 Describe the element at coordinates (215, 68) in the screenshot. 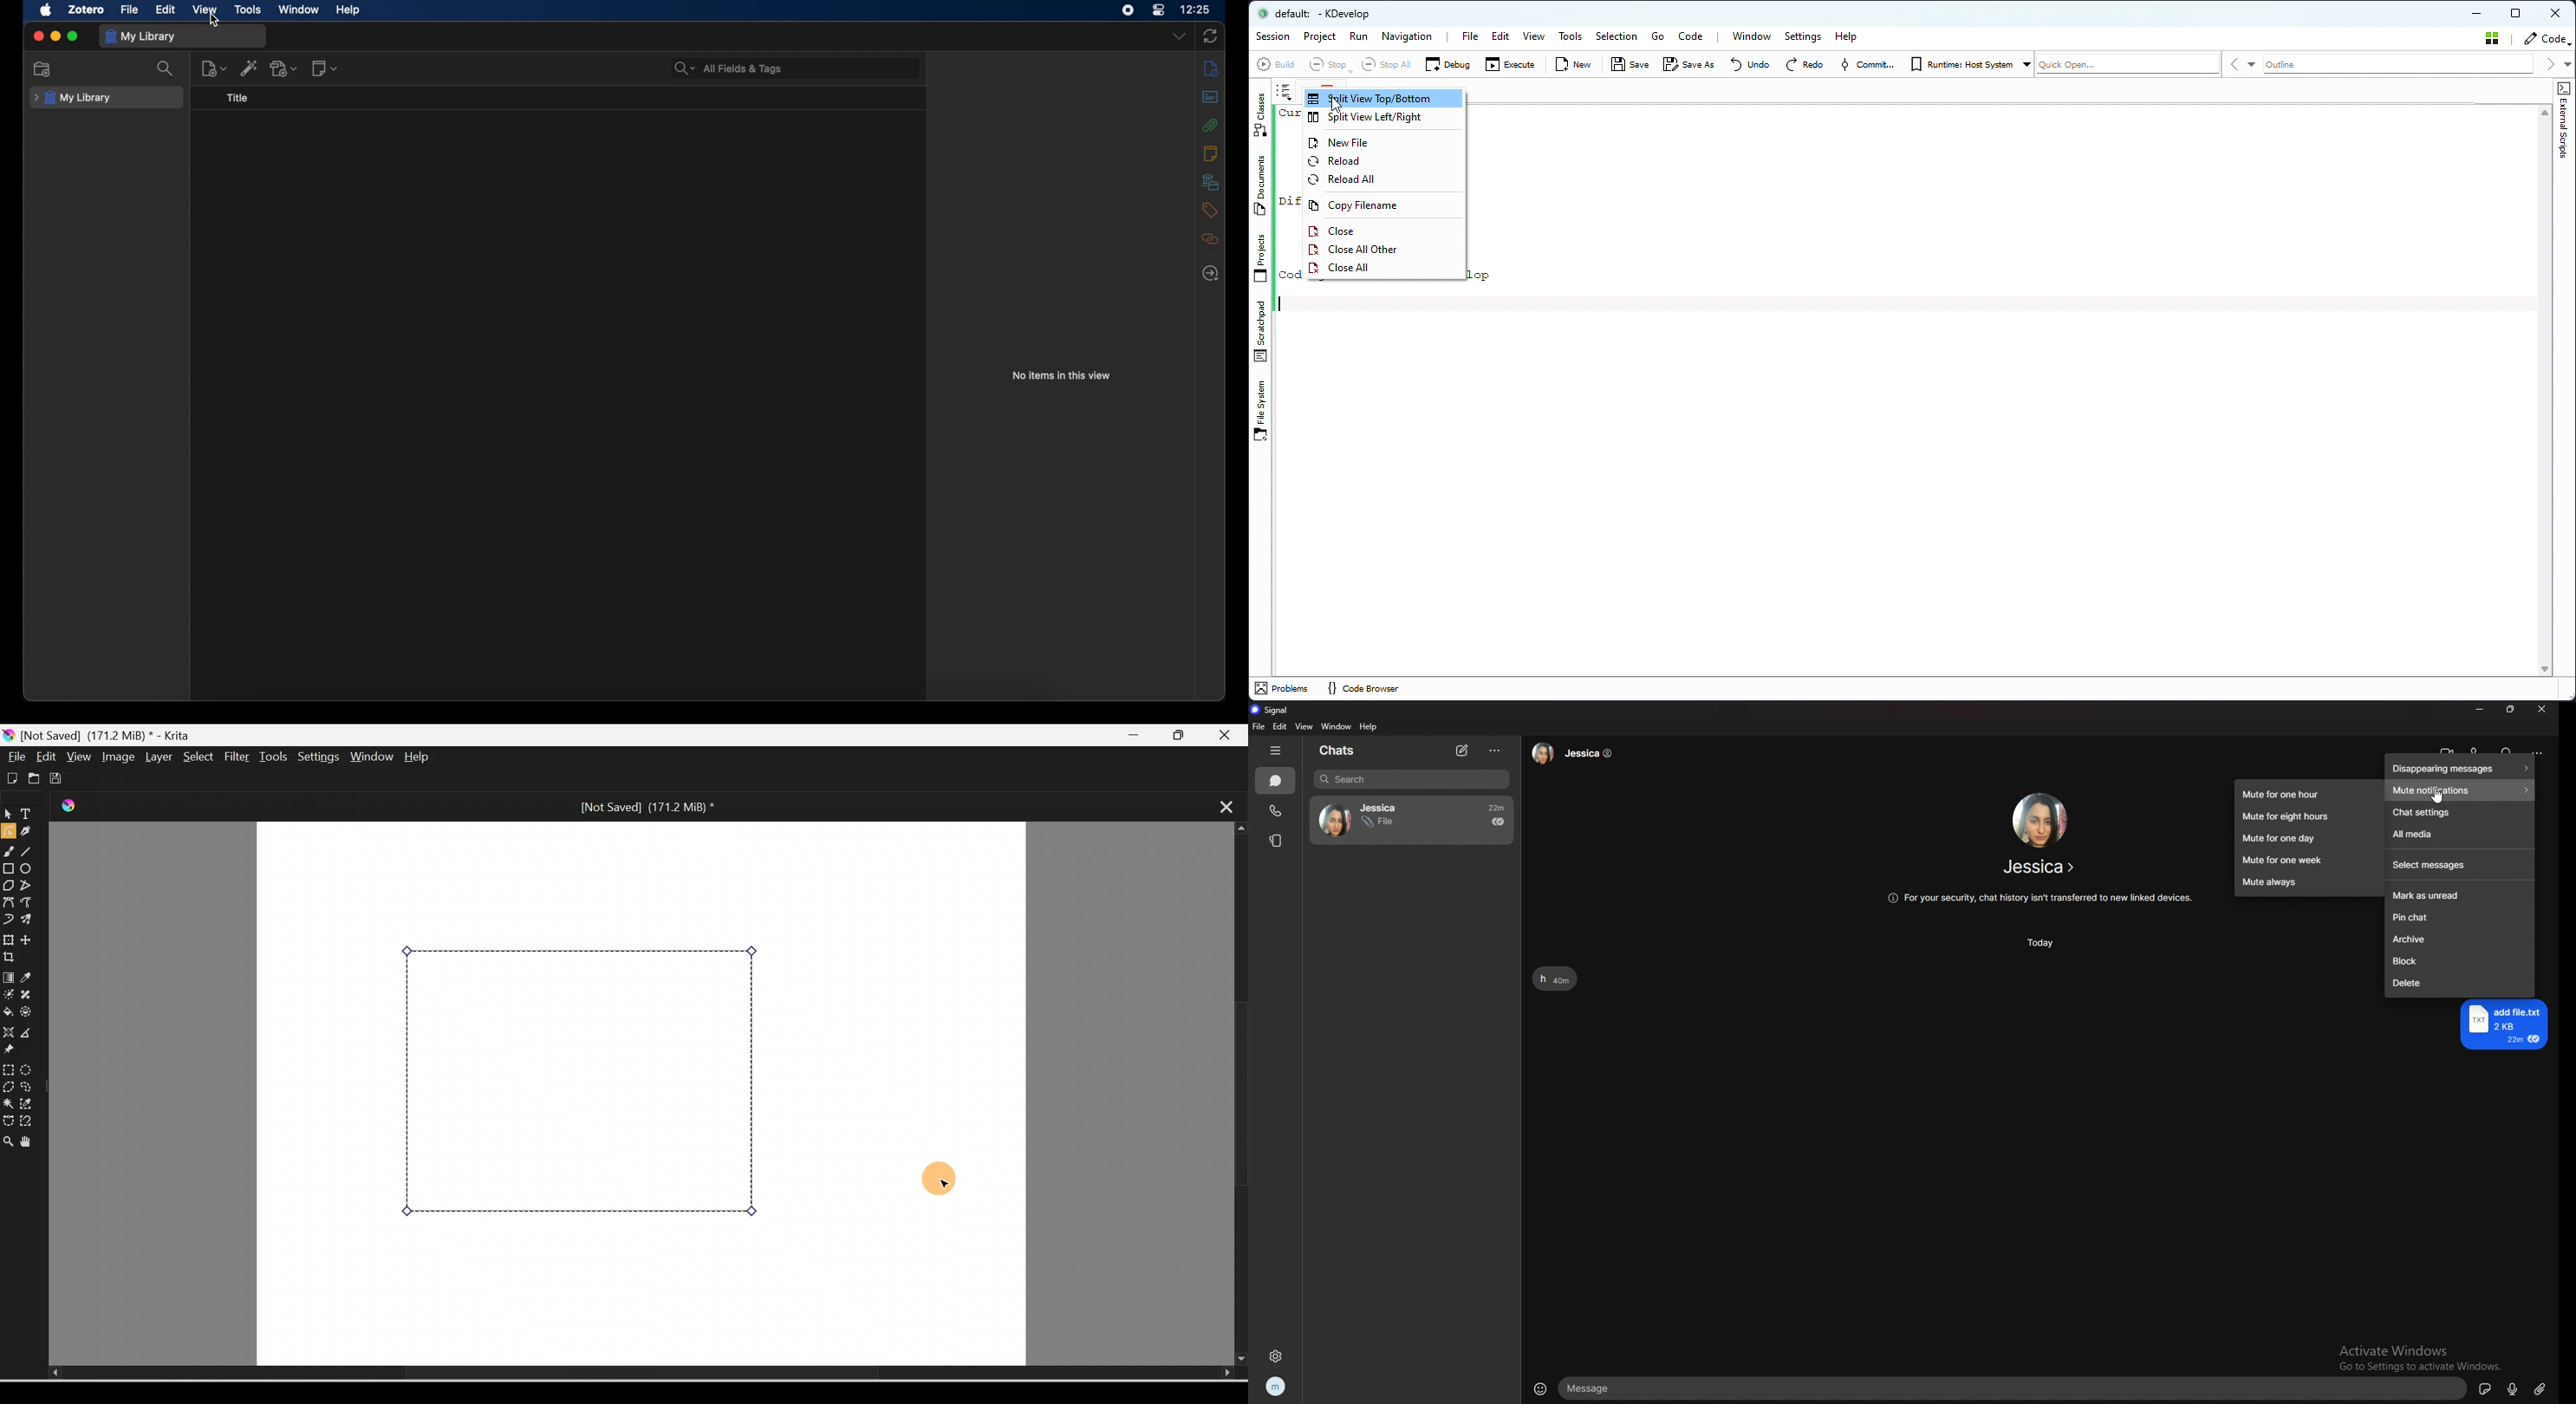

I see `new item` at that location.